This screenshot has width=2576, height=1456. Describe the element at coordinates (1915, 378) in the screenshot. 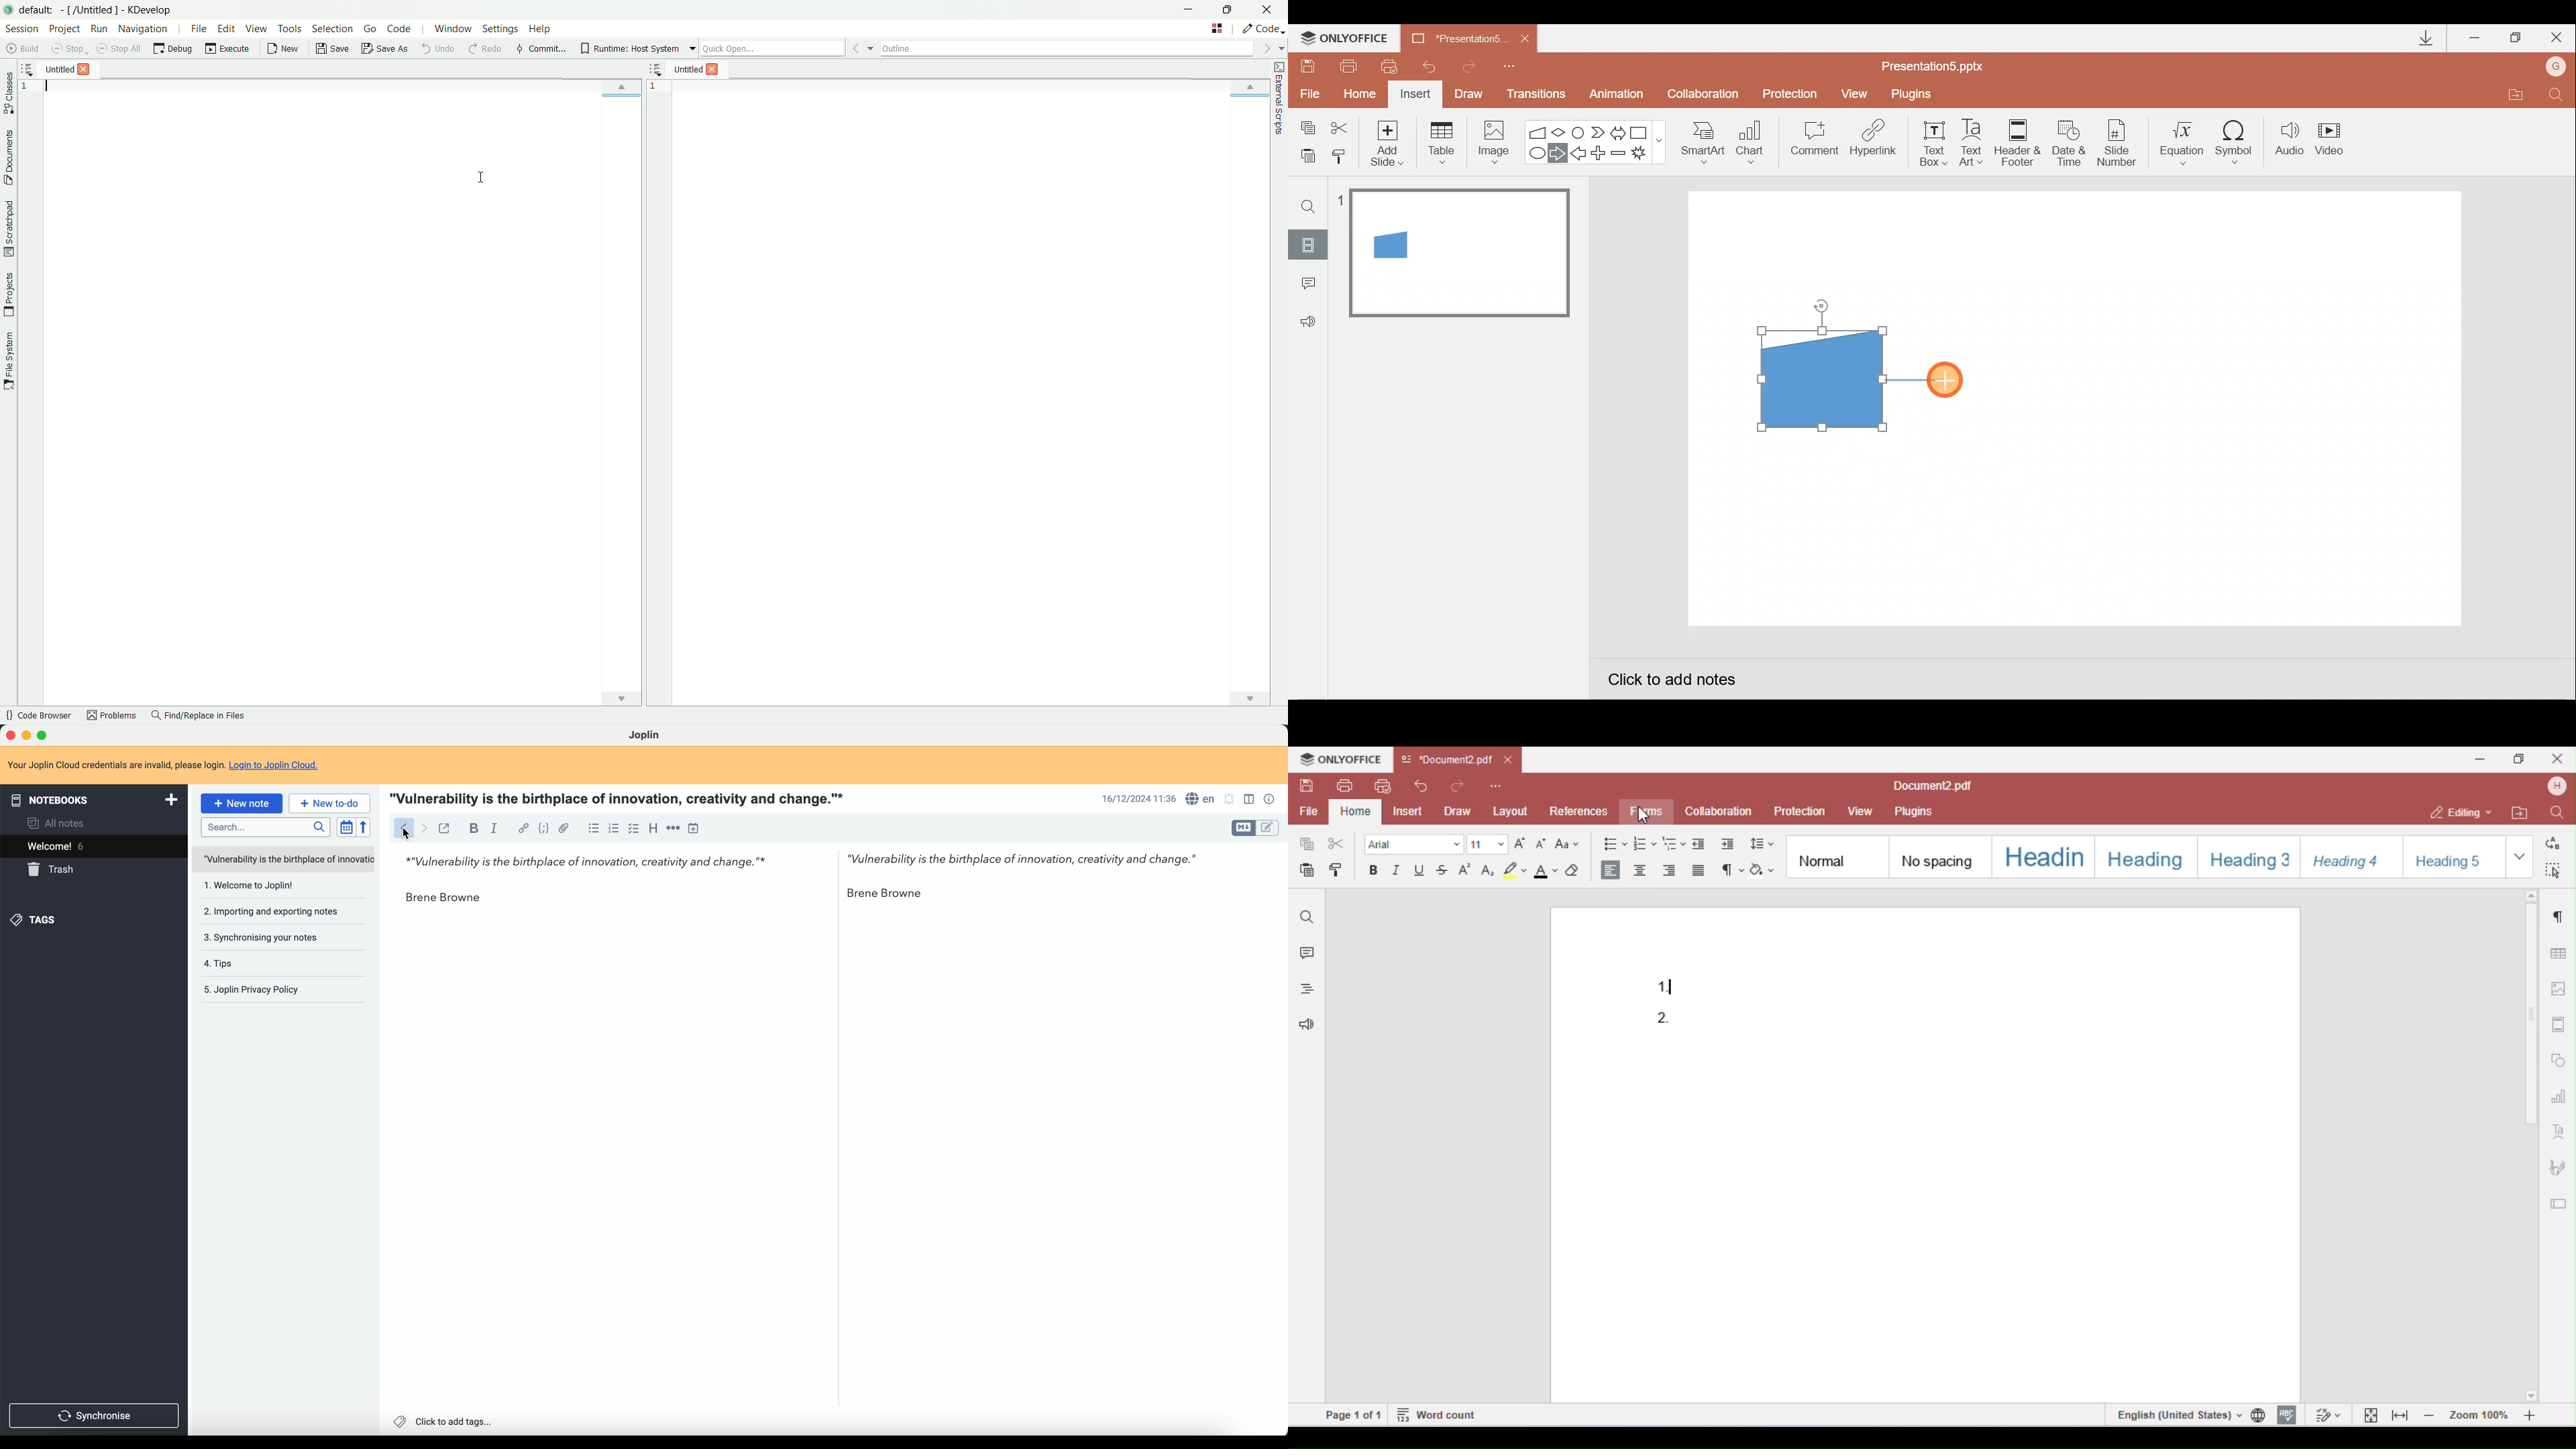

I see `Arrow` at that location.